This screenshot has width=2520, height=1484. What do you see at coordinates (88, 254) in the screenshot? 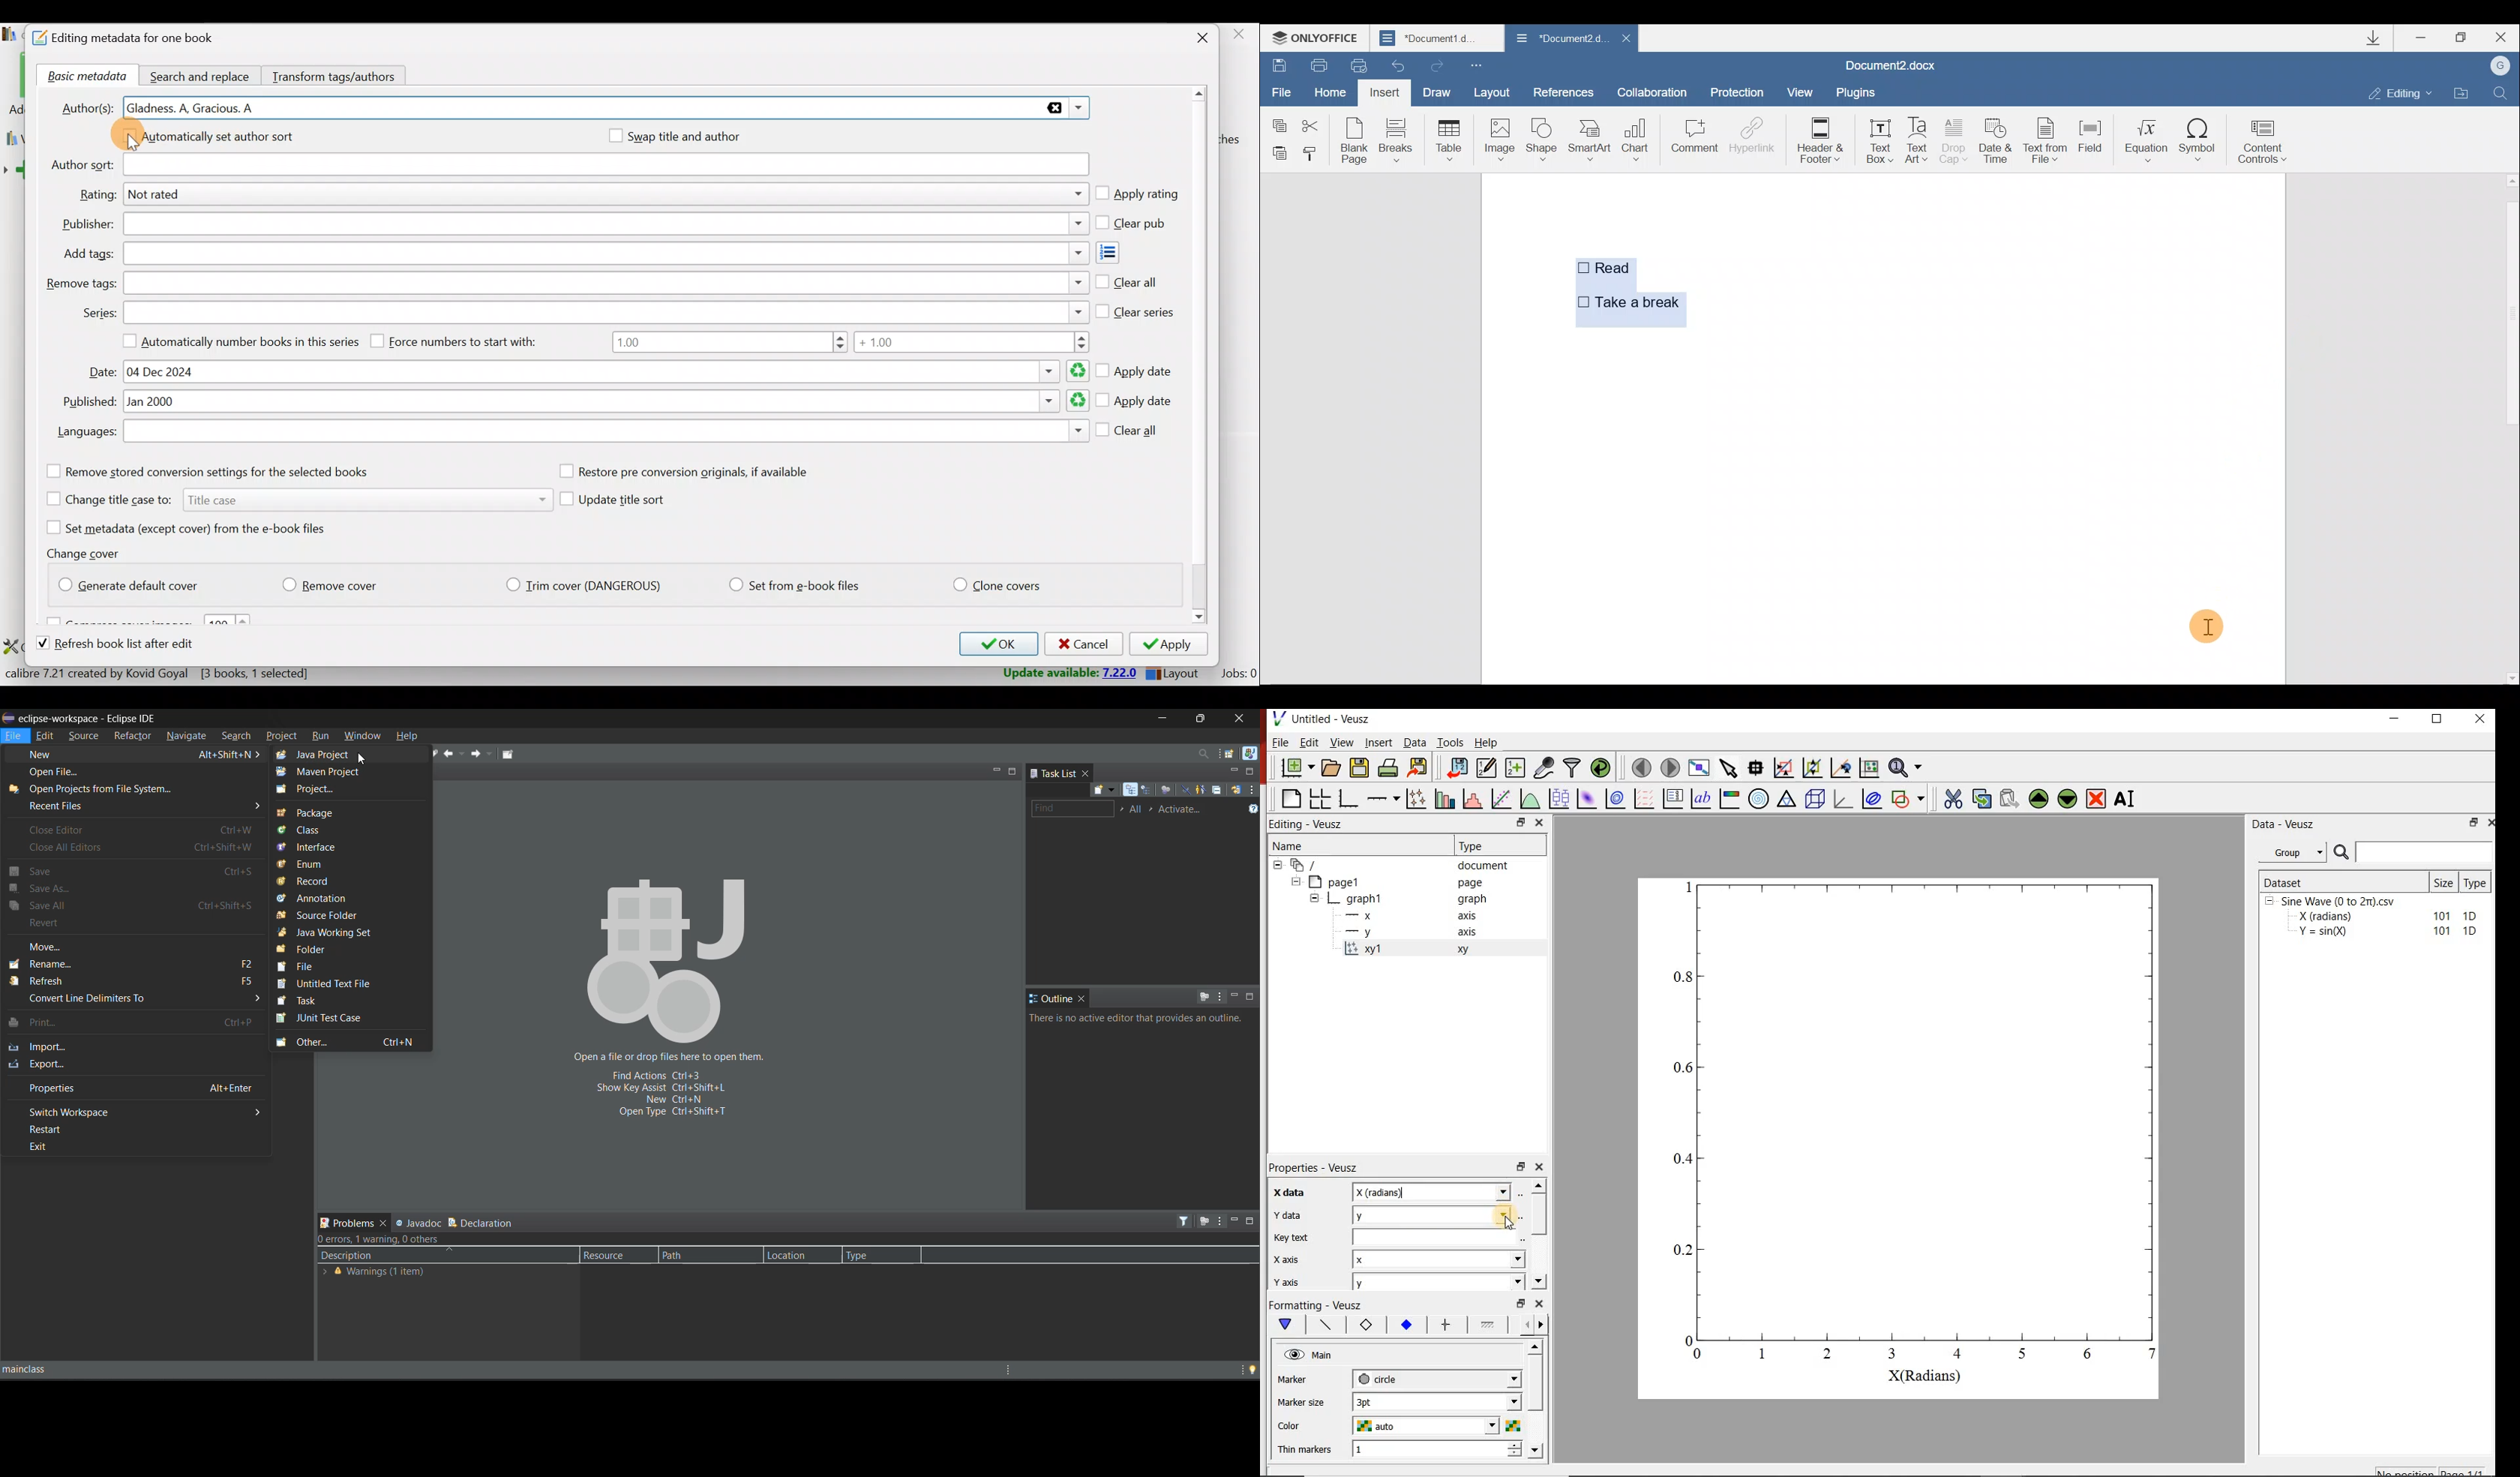
I see `Add tags:` at bounding box center [88, 254].